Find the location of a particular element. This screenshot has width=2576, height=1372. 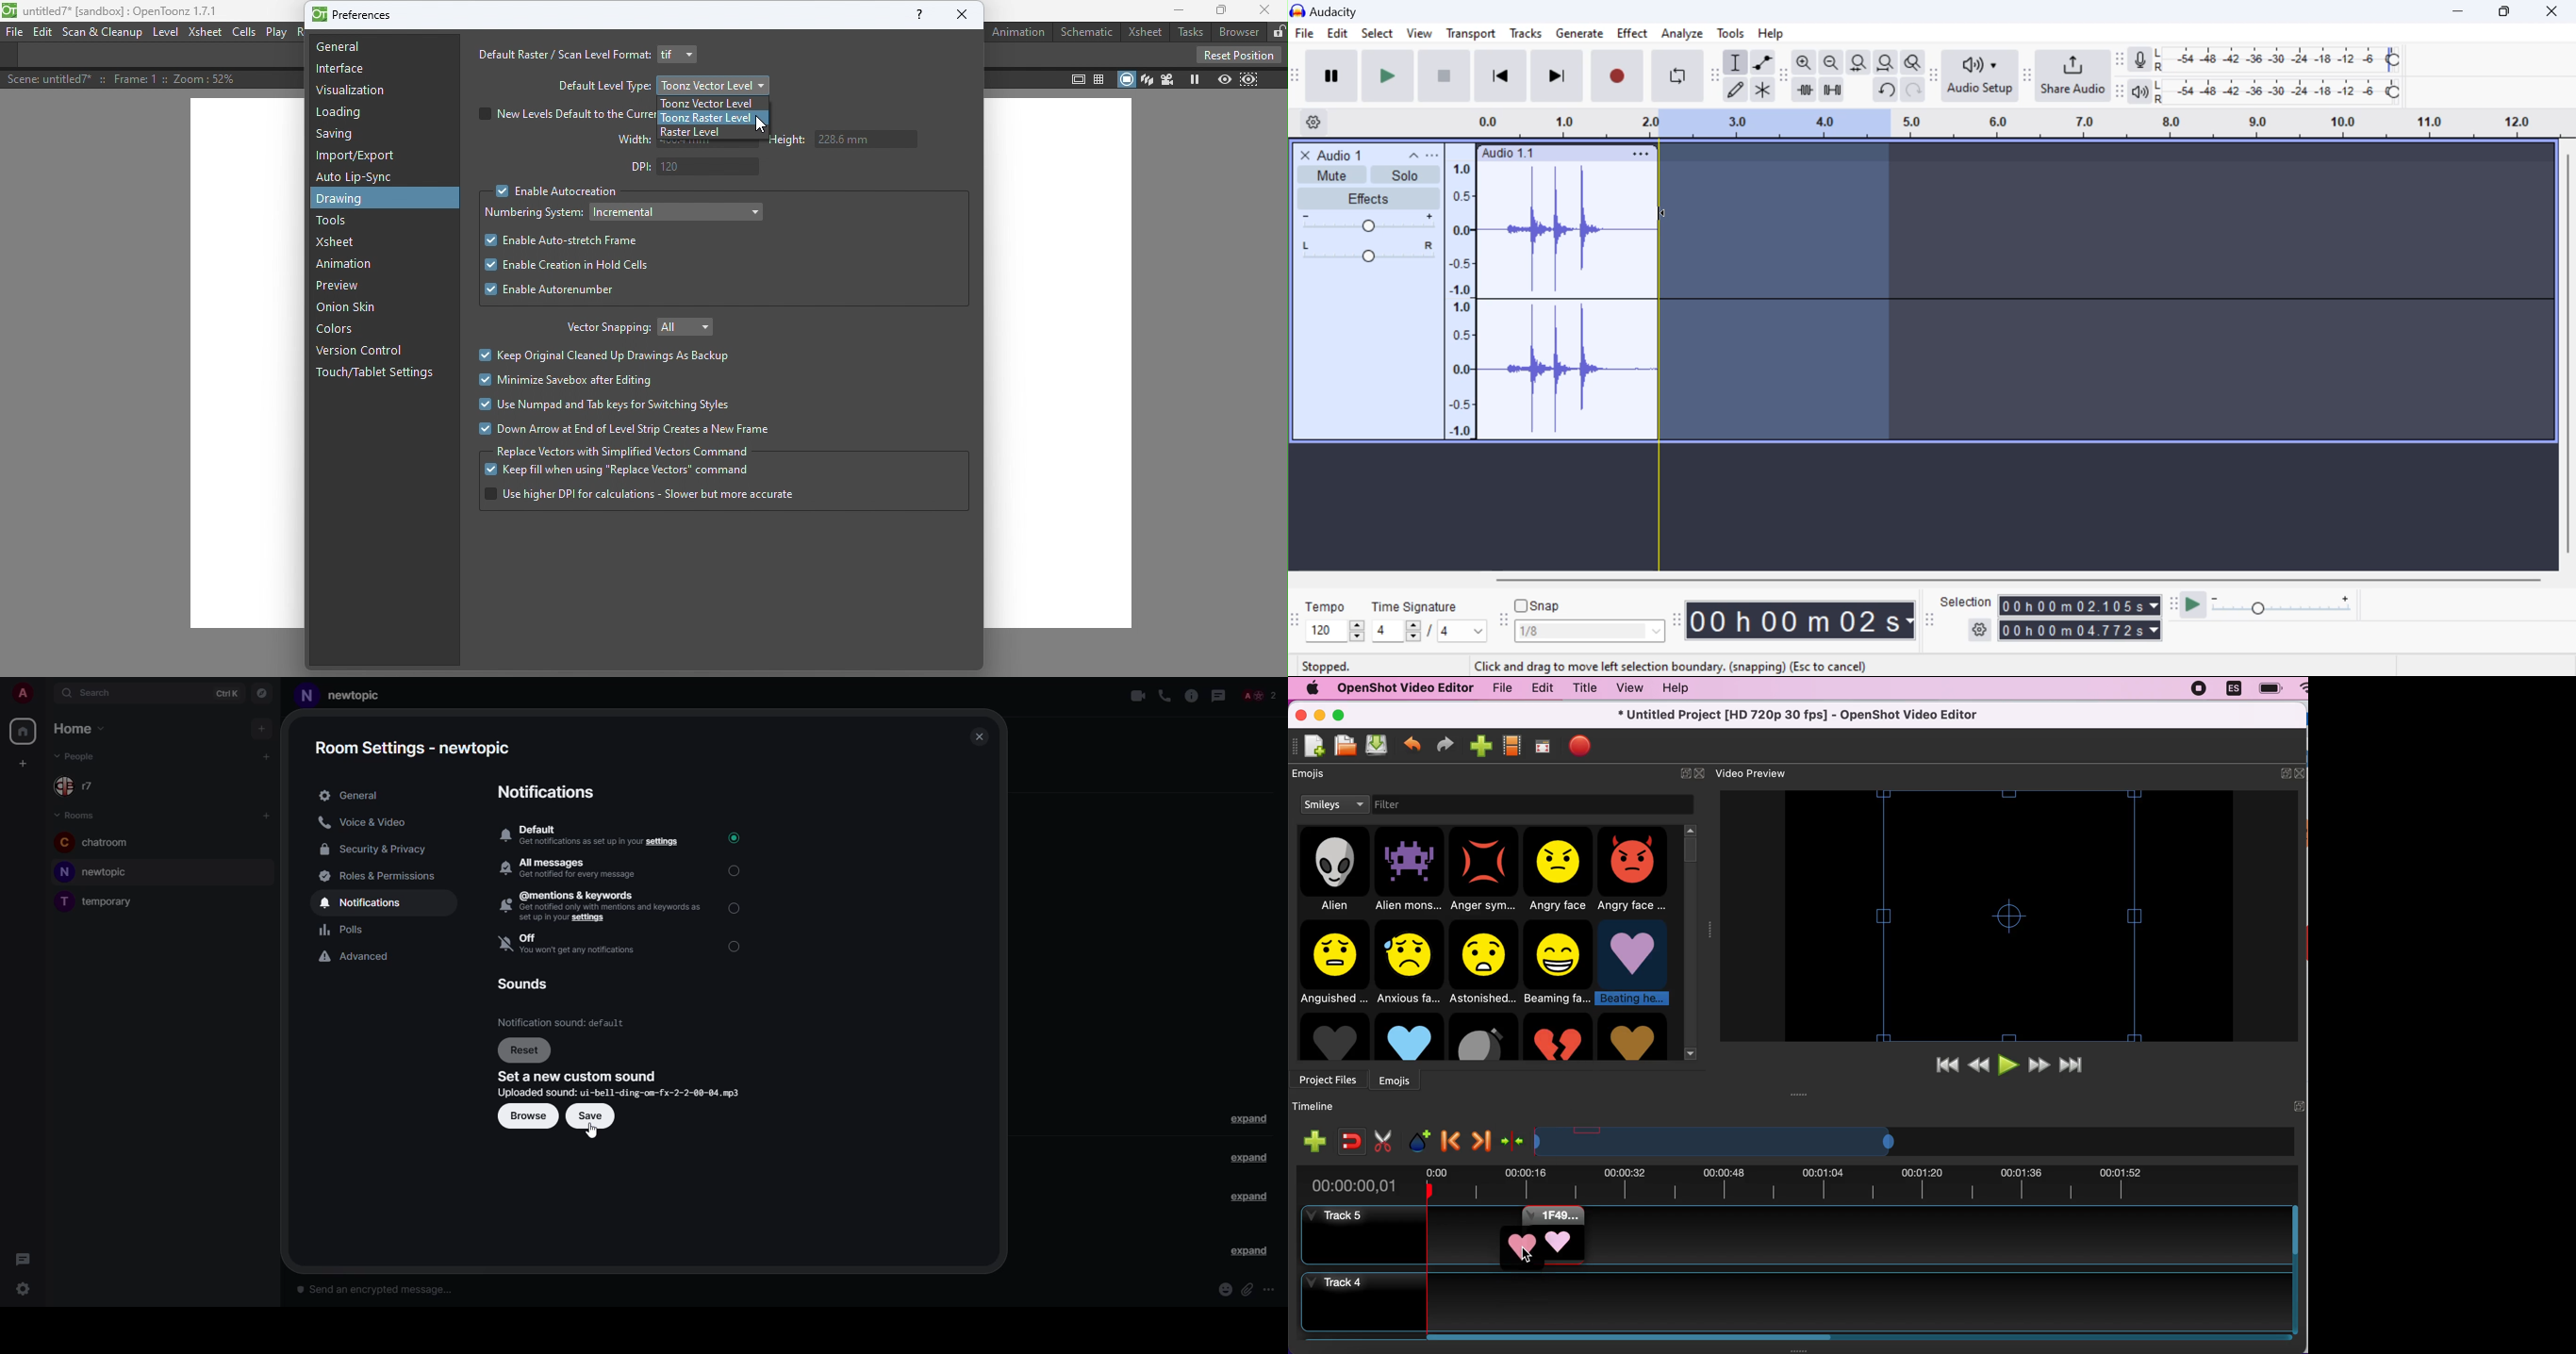

home is located at coordinates (23, 731).